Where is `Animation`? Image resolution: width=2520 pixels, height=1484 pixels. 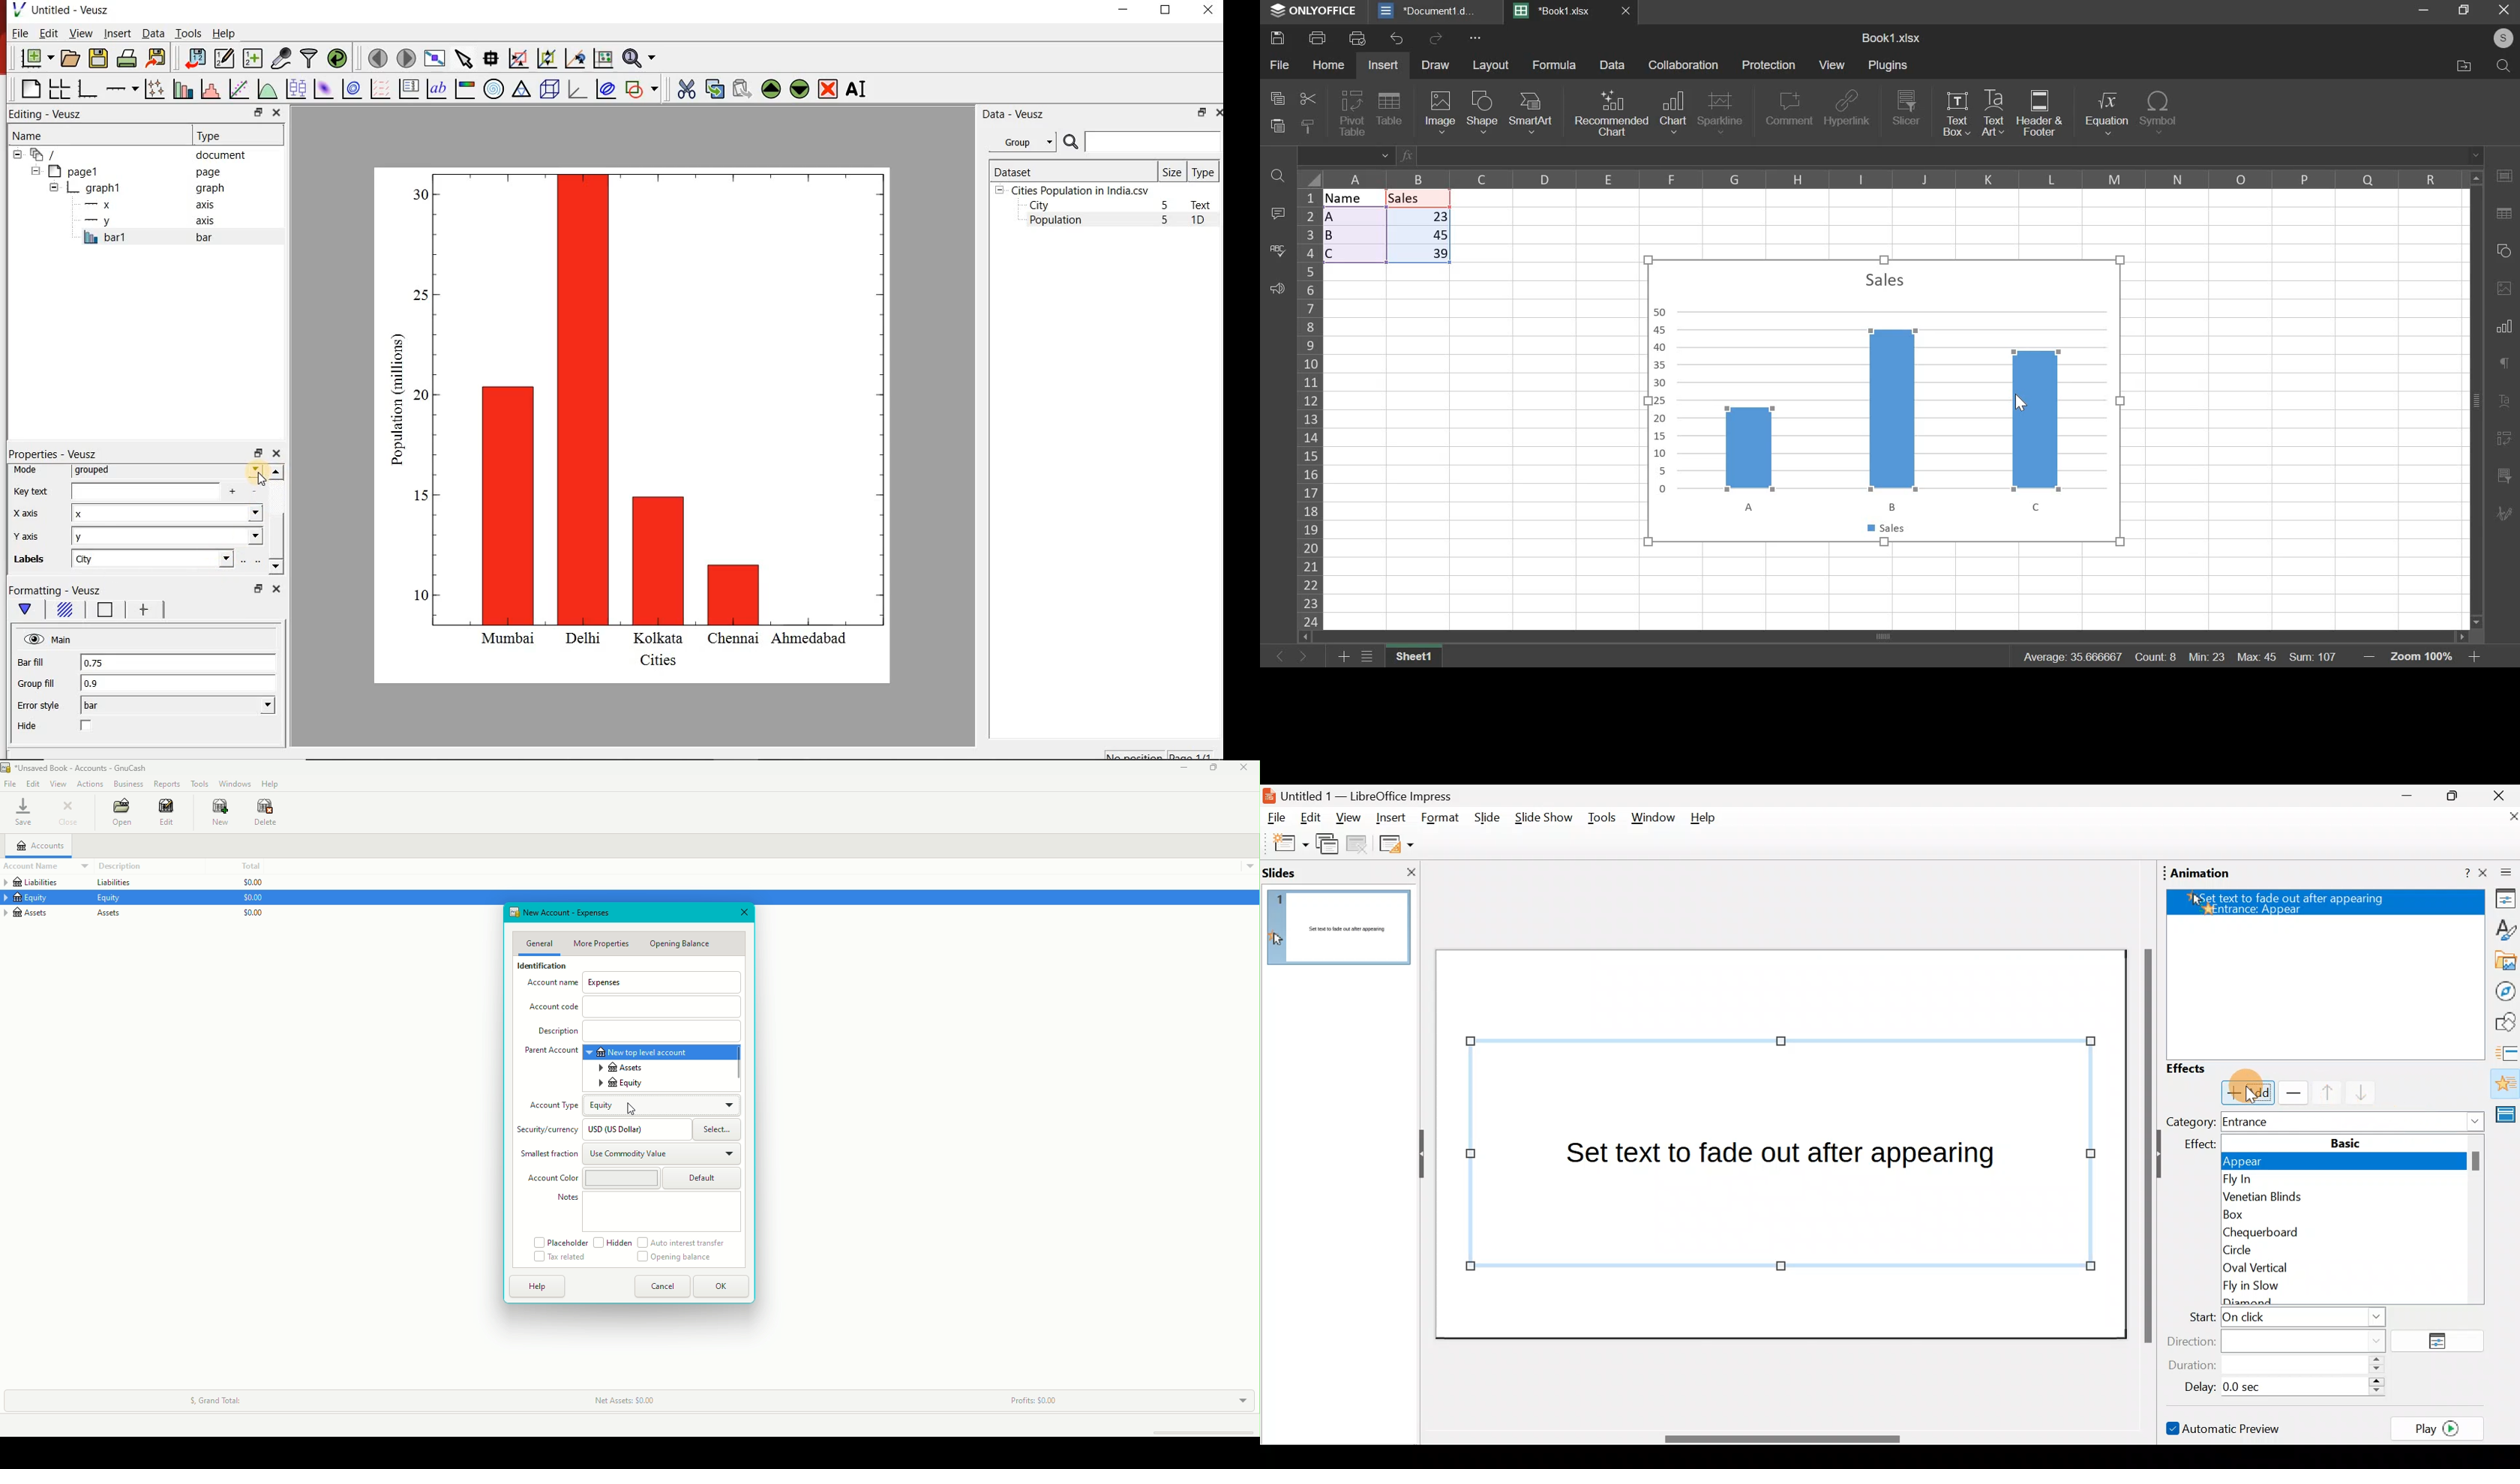
Animation is located at coordinates (2201, 873).